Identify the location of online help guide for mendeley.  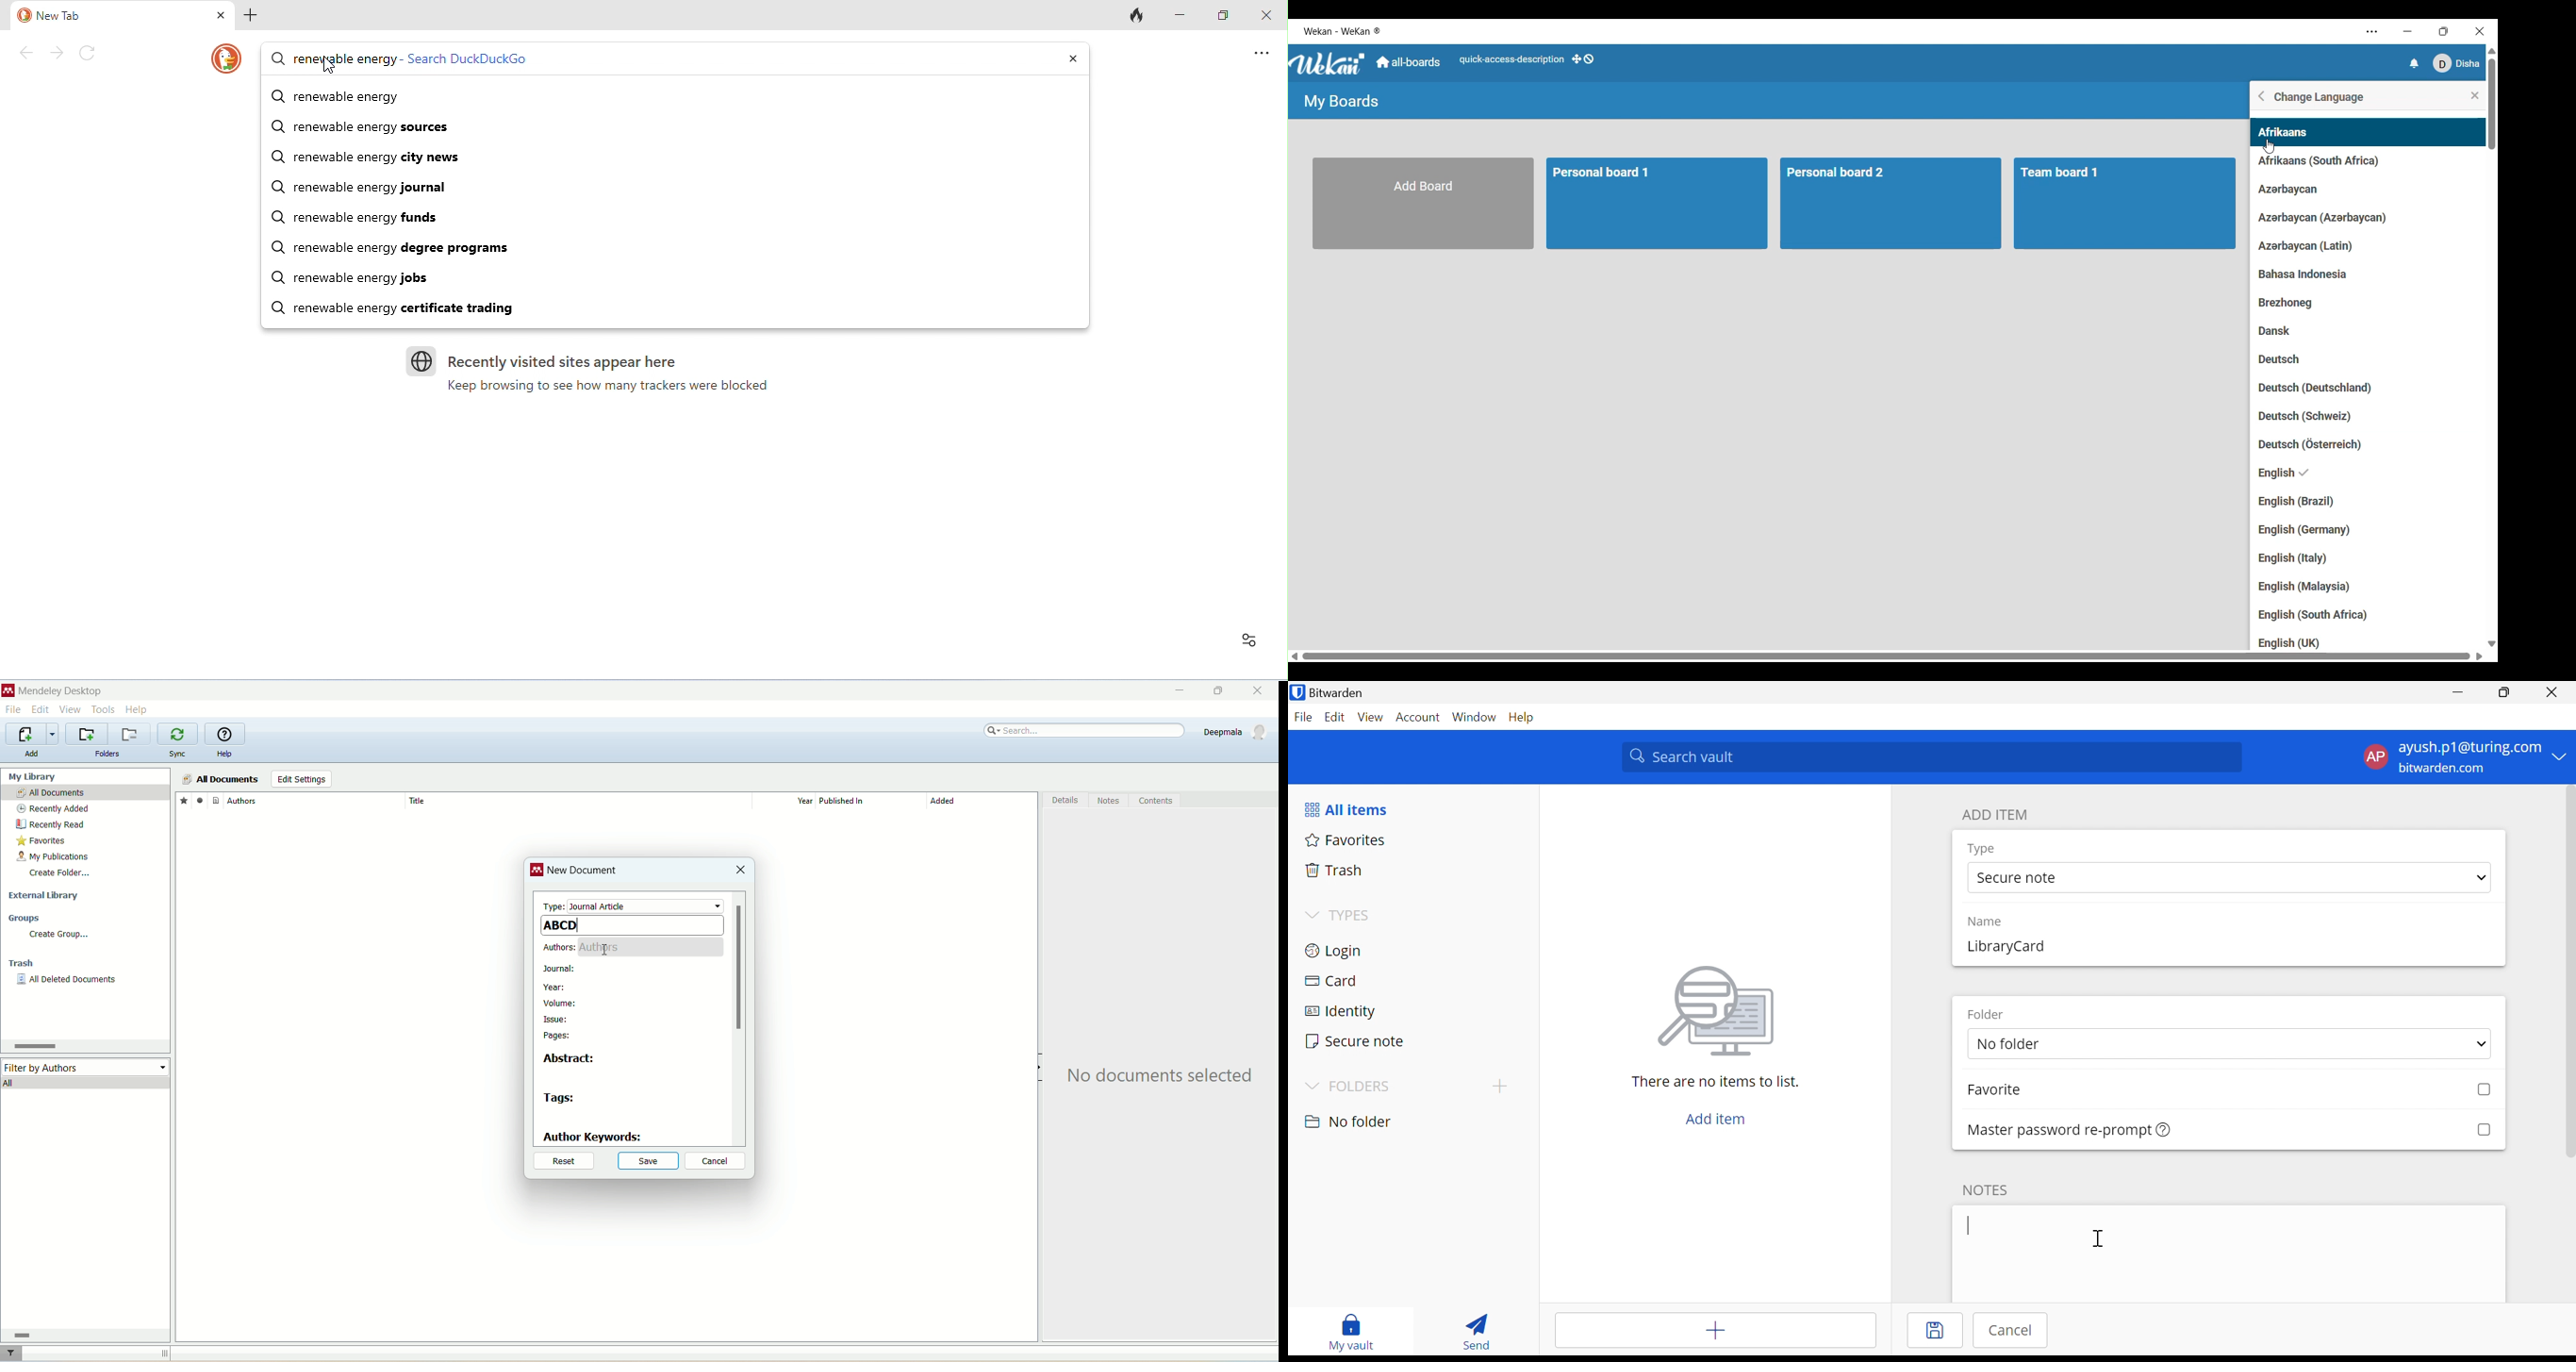
(226, 734).